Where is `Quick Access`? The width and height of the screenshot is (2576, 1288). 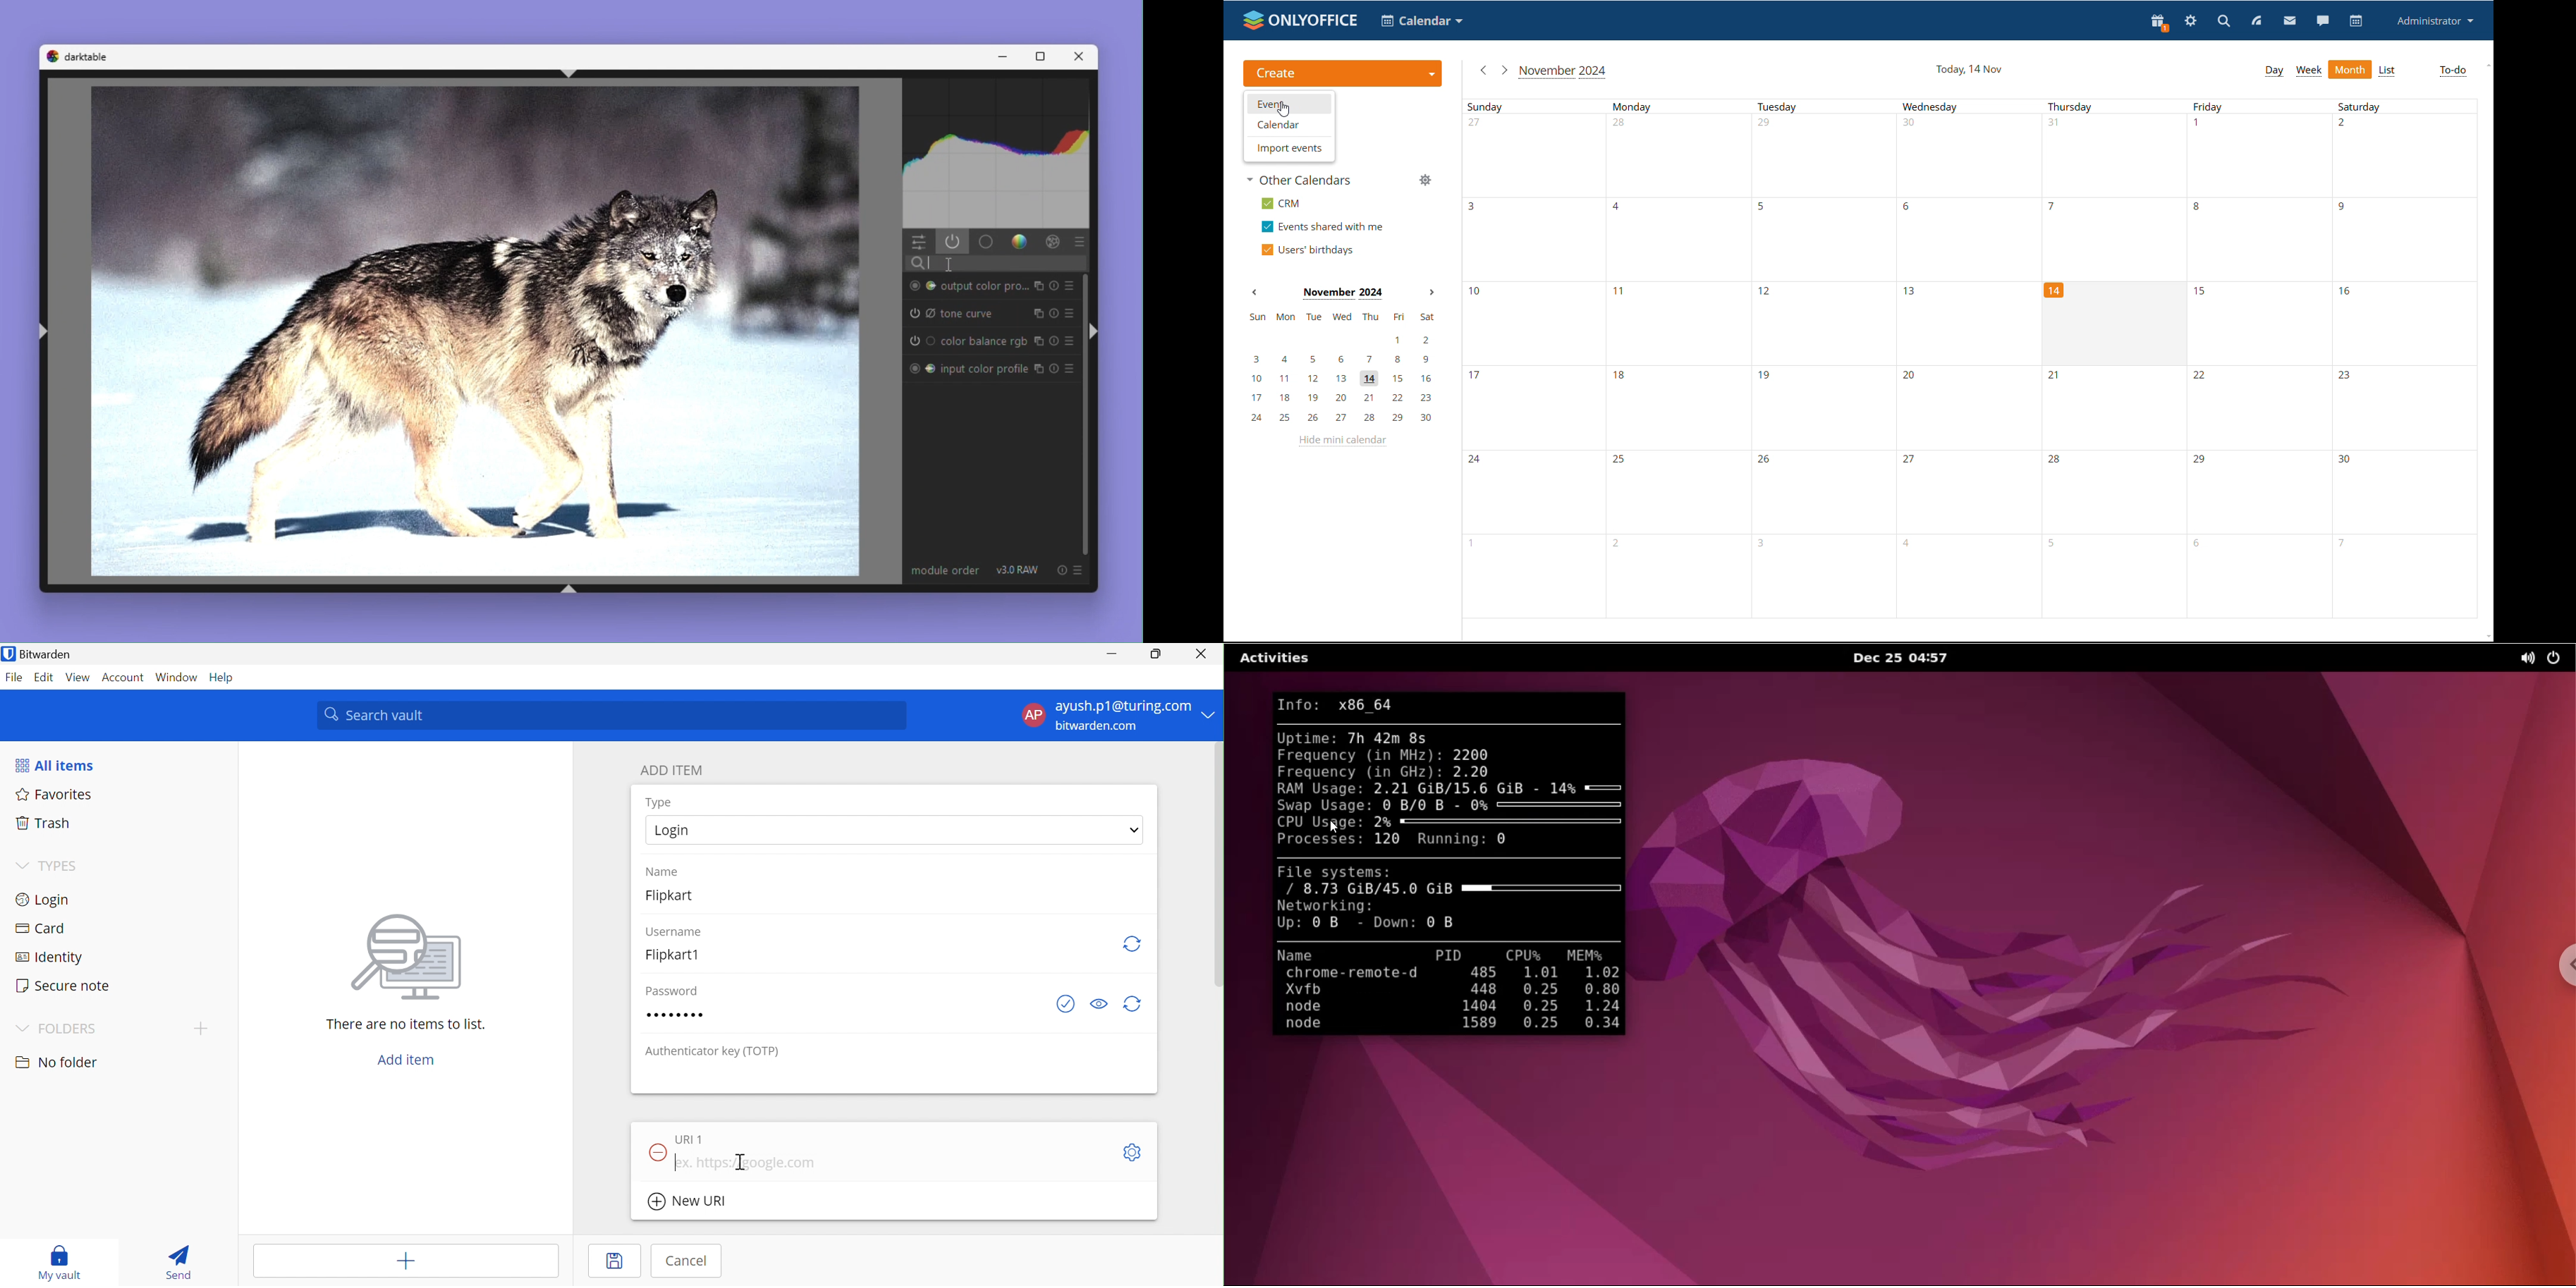
Quick Access is located at coordinates (919, 242).